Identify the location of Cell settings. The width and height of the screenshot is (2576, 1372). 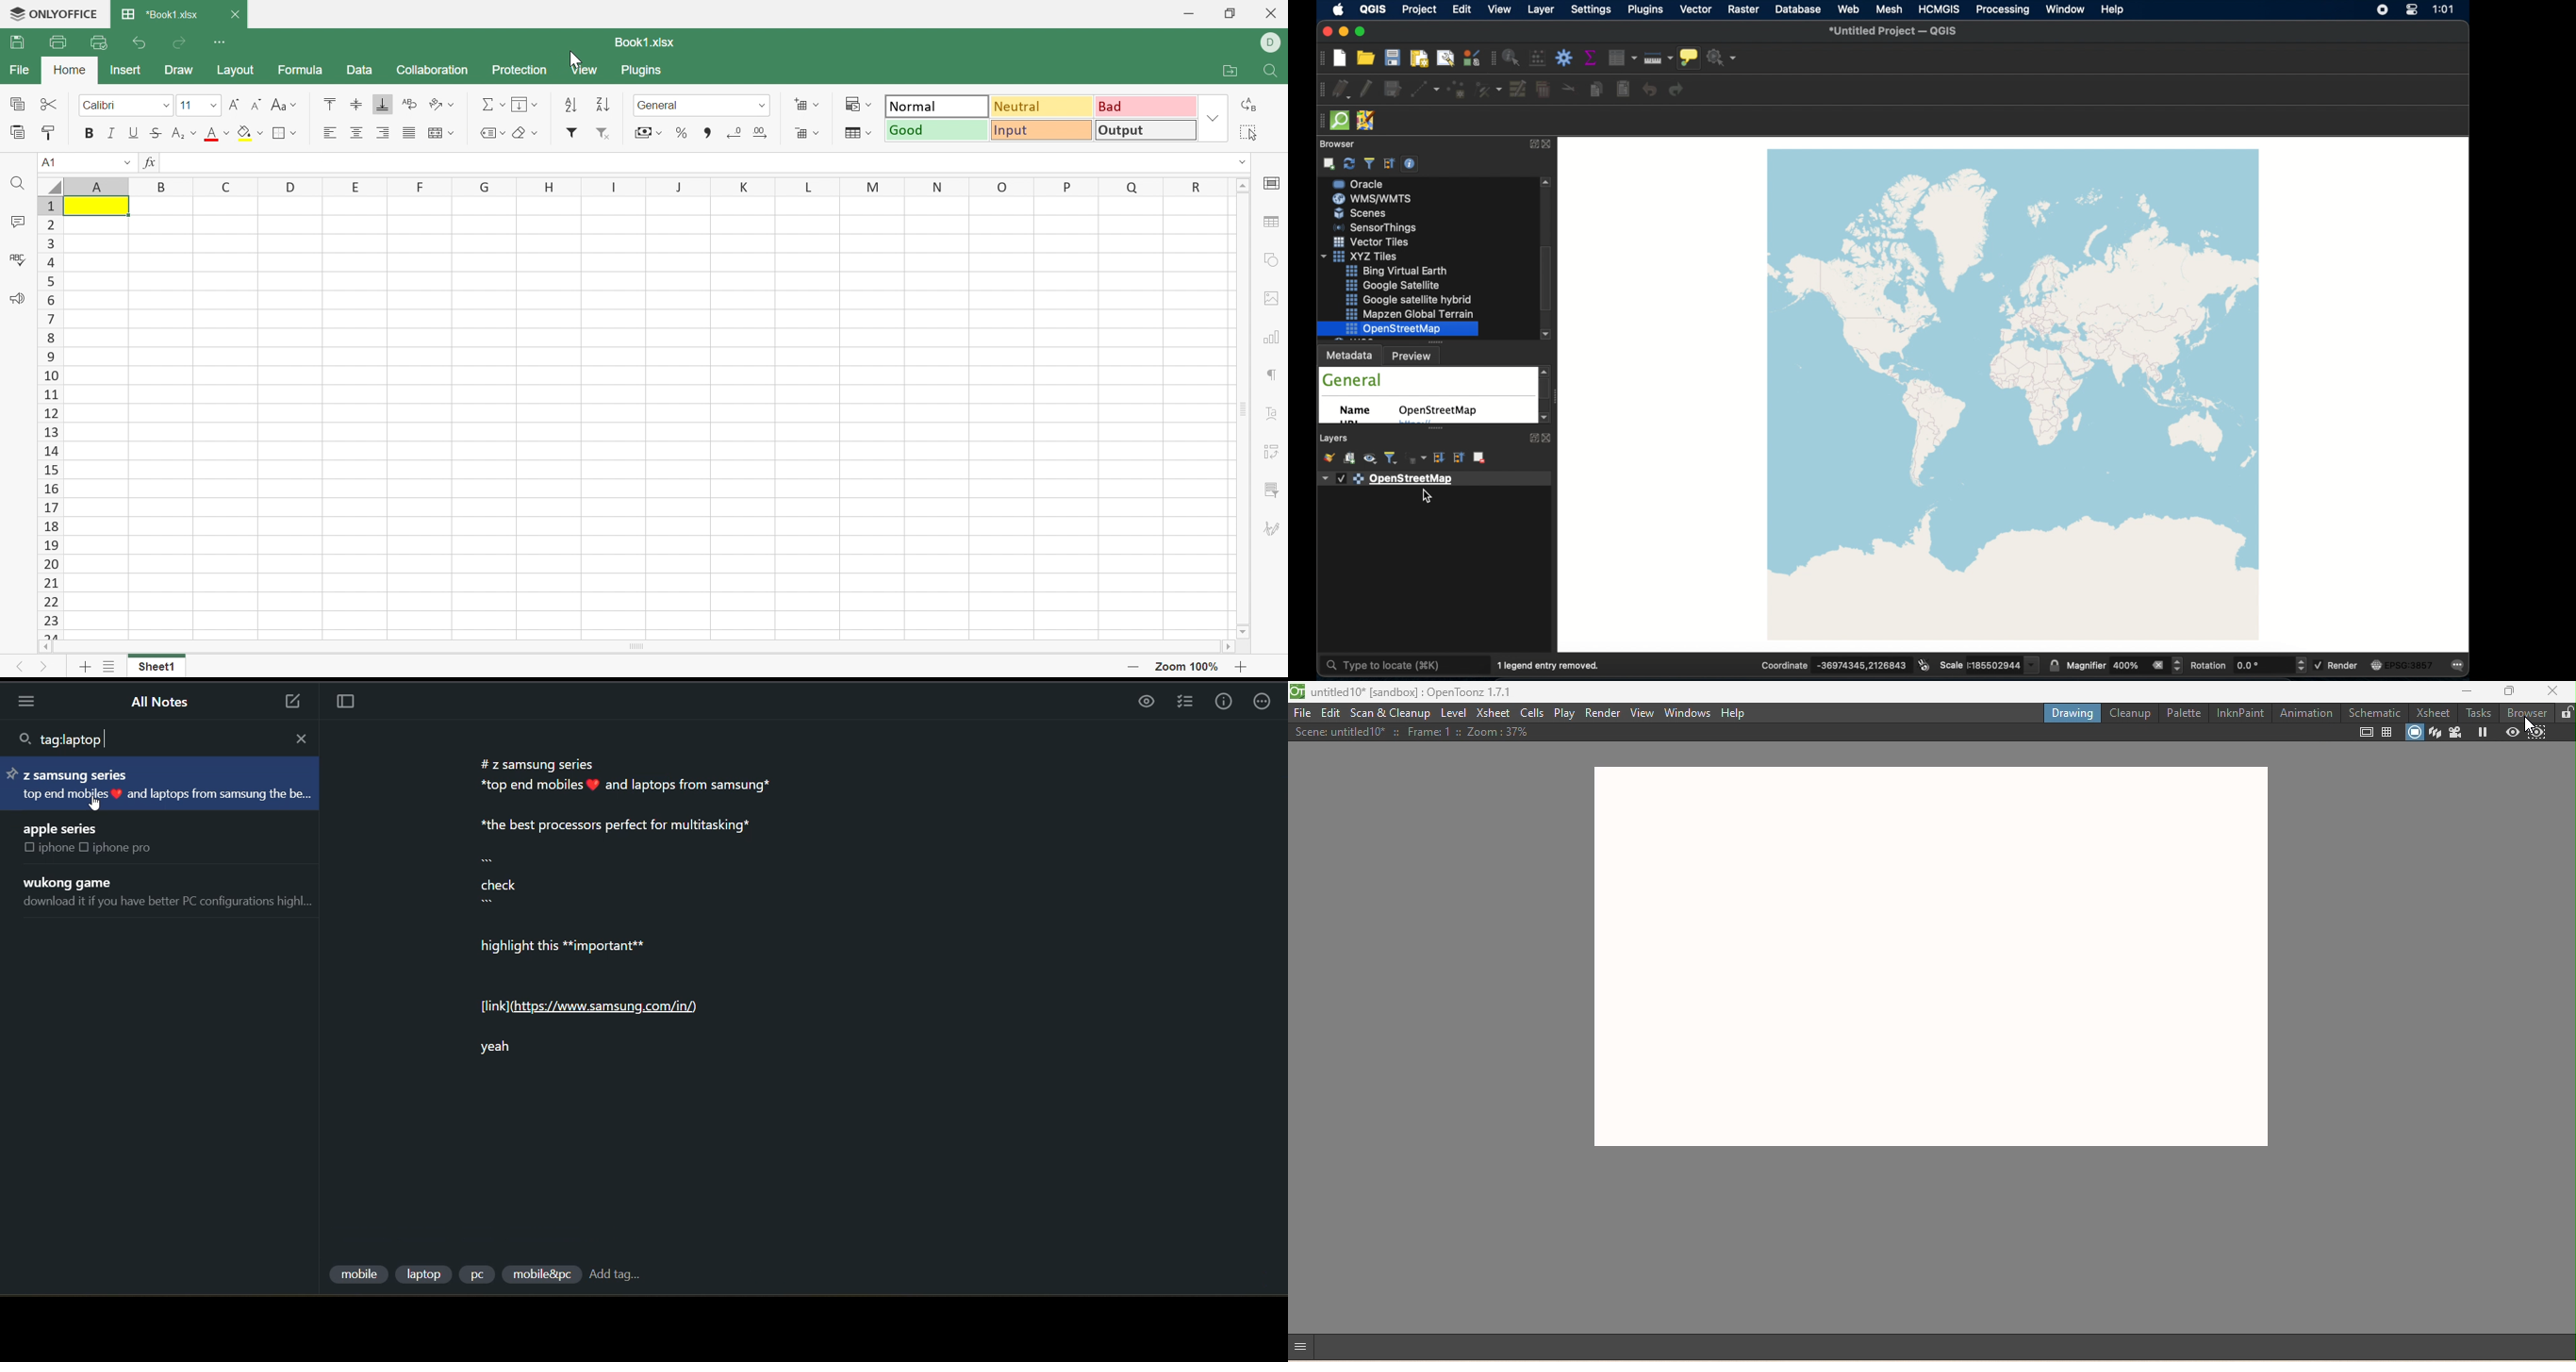
(1270, 183).